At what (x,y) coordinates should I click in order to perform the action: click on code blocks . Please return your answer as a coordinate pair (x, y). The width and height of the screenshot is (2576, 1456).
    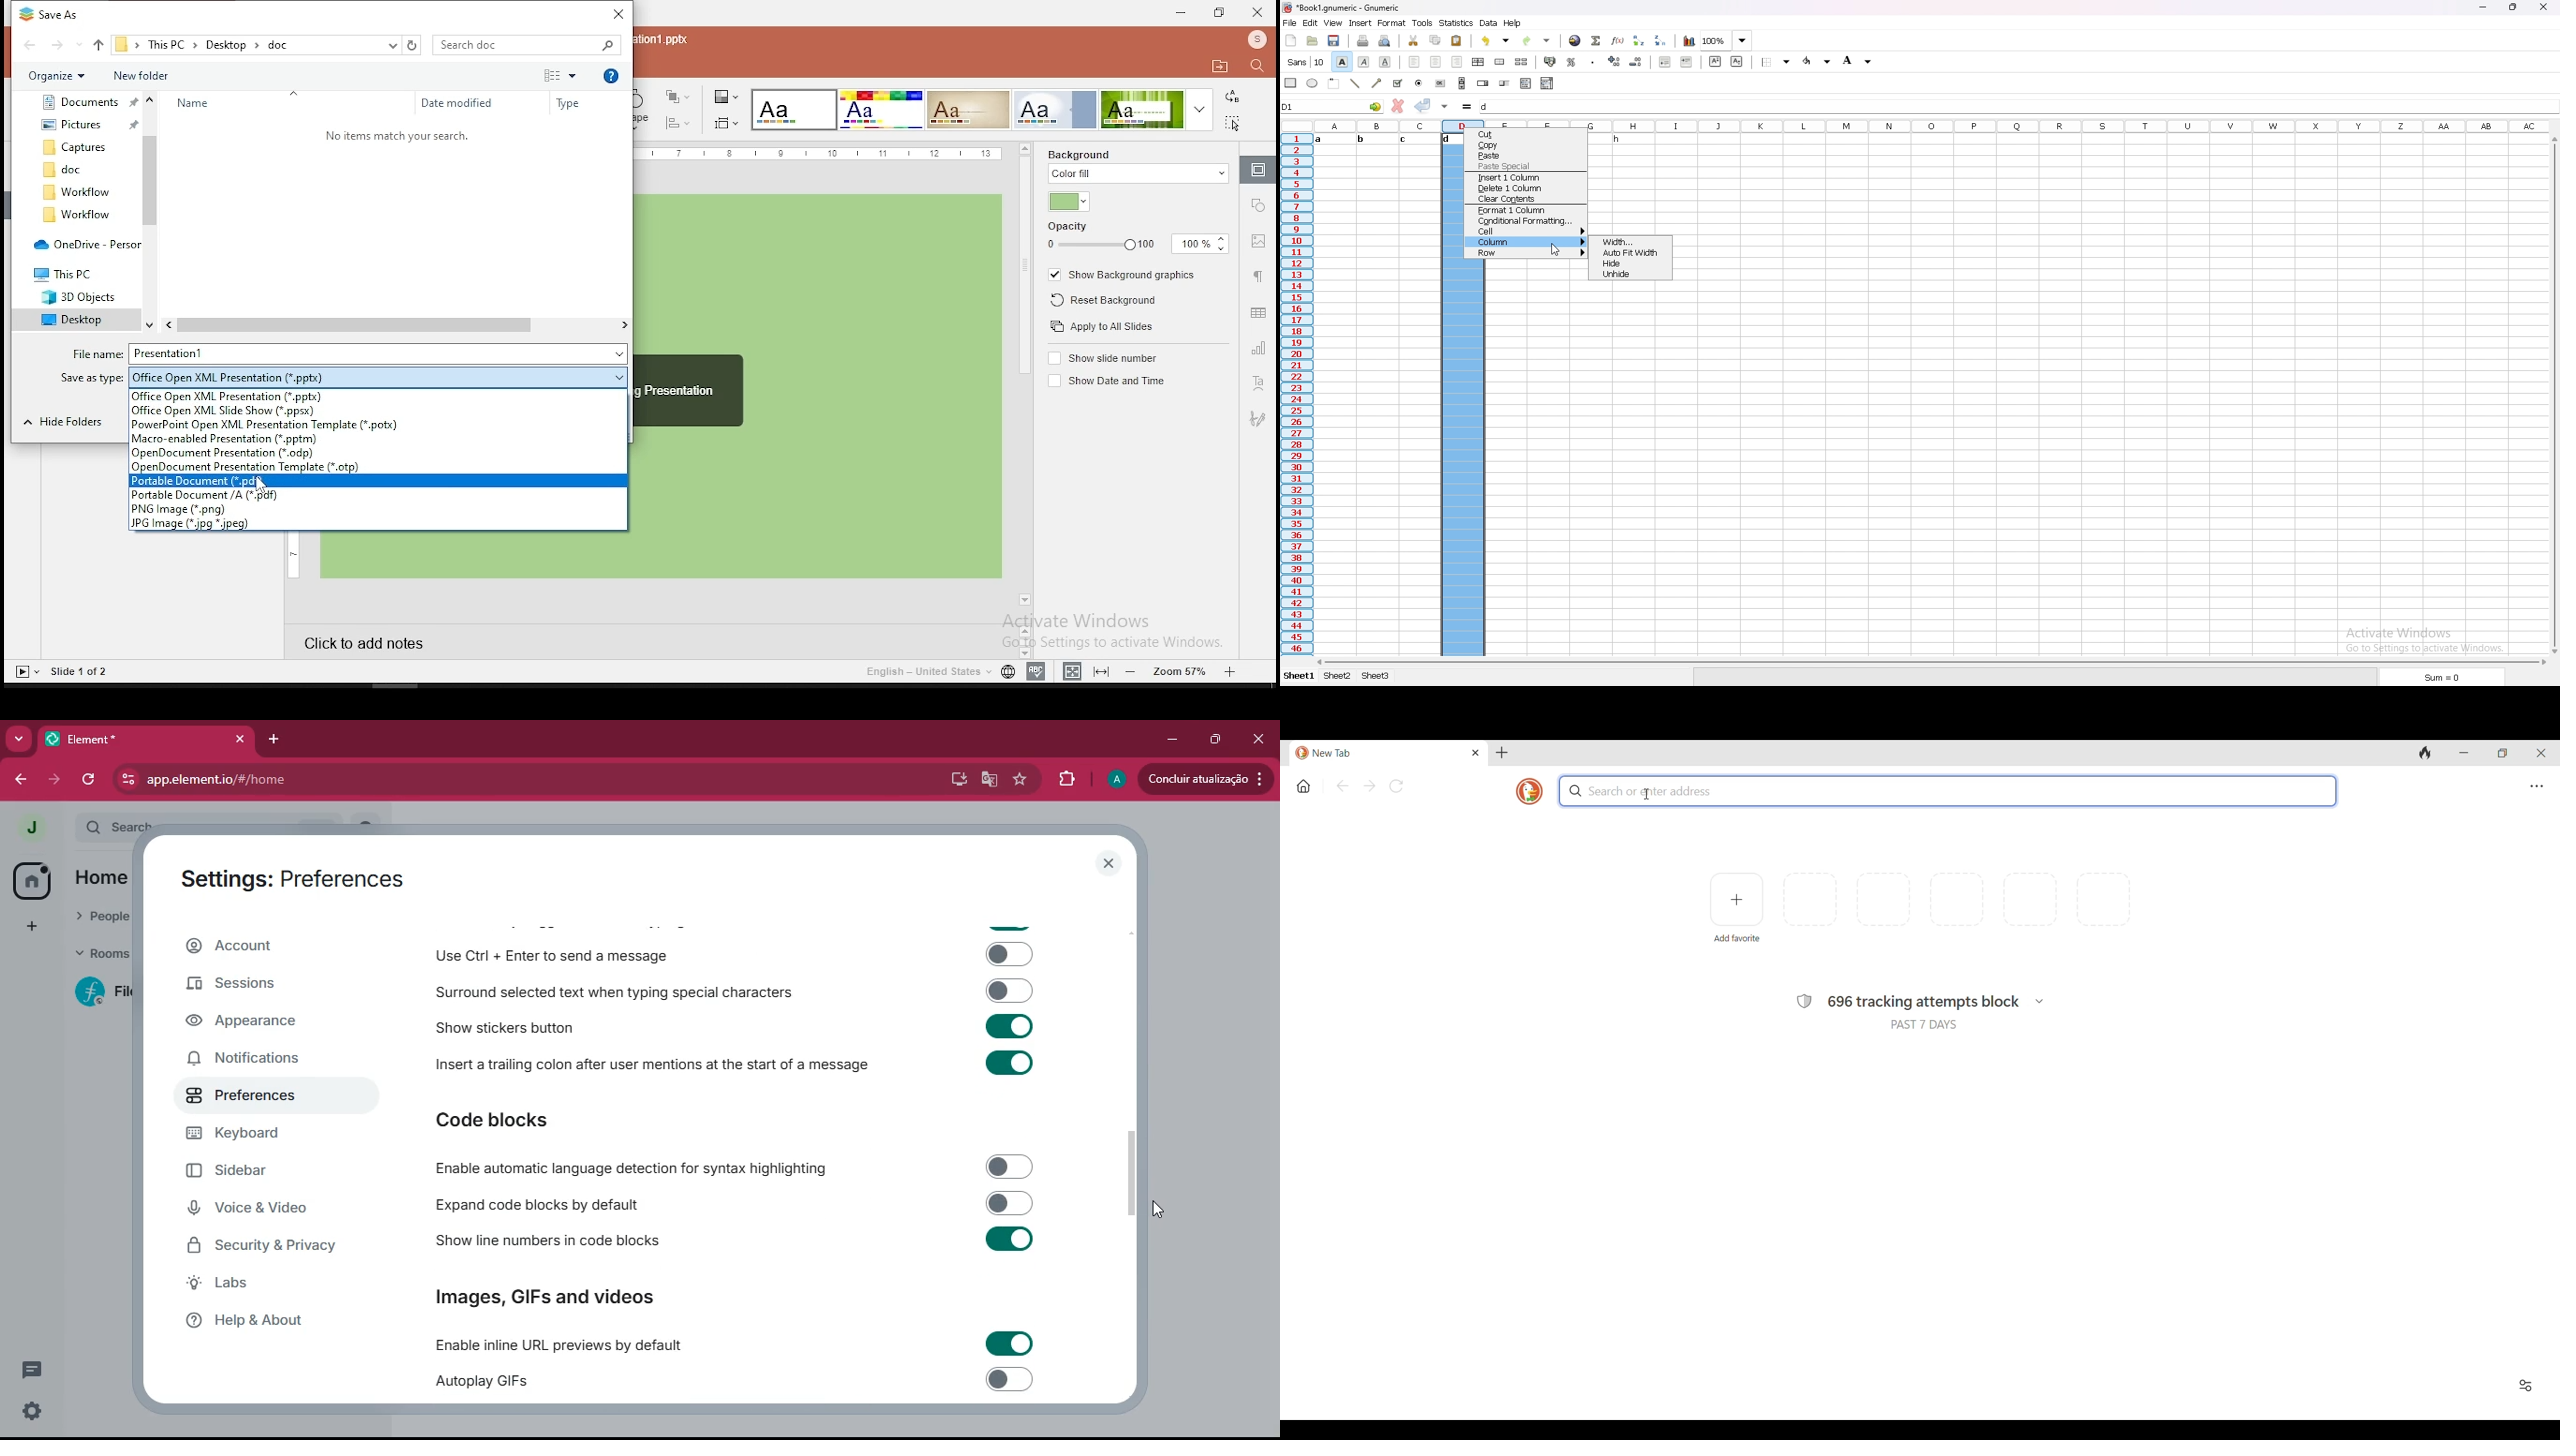
    Looking at the image, I should click on (505, 1122).